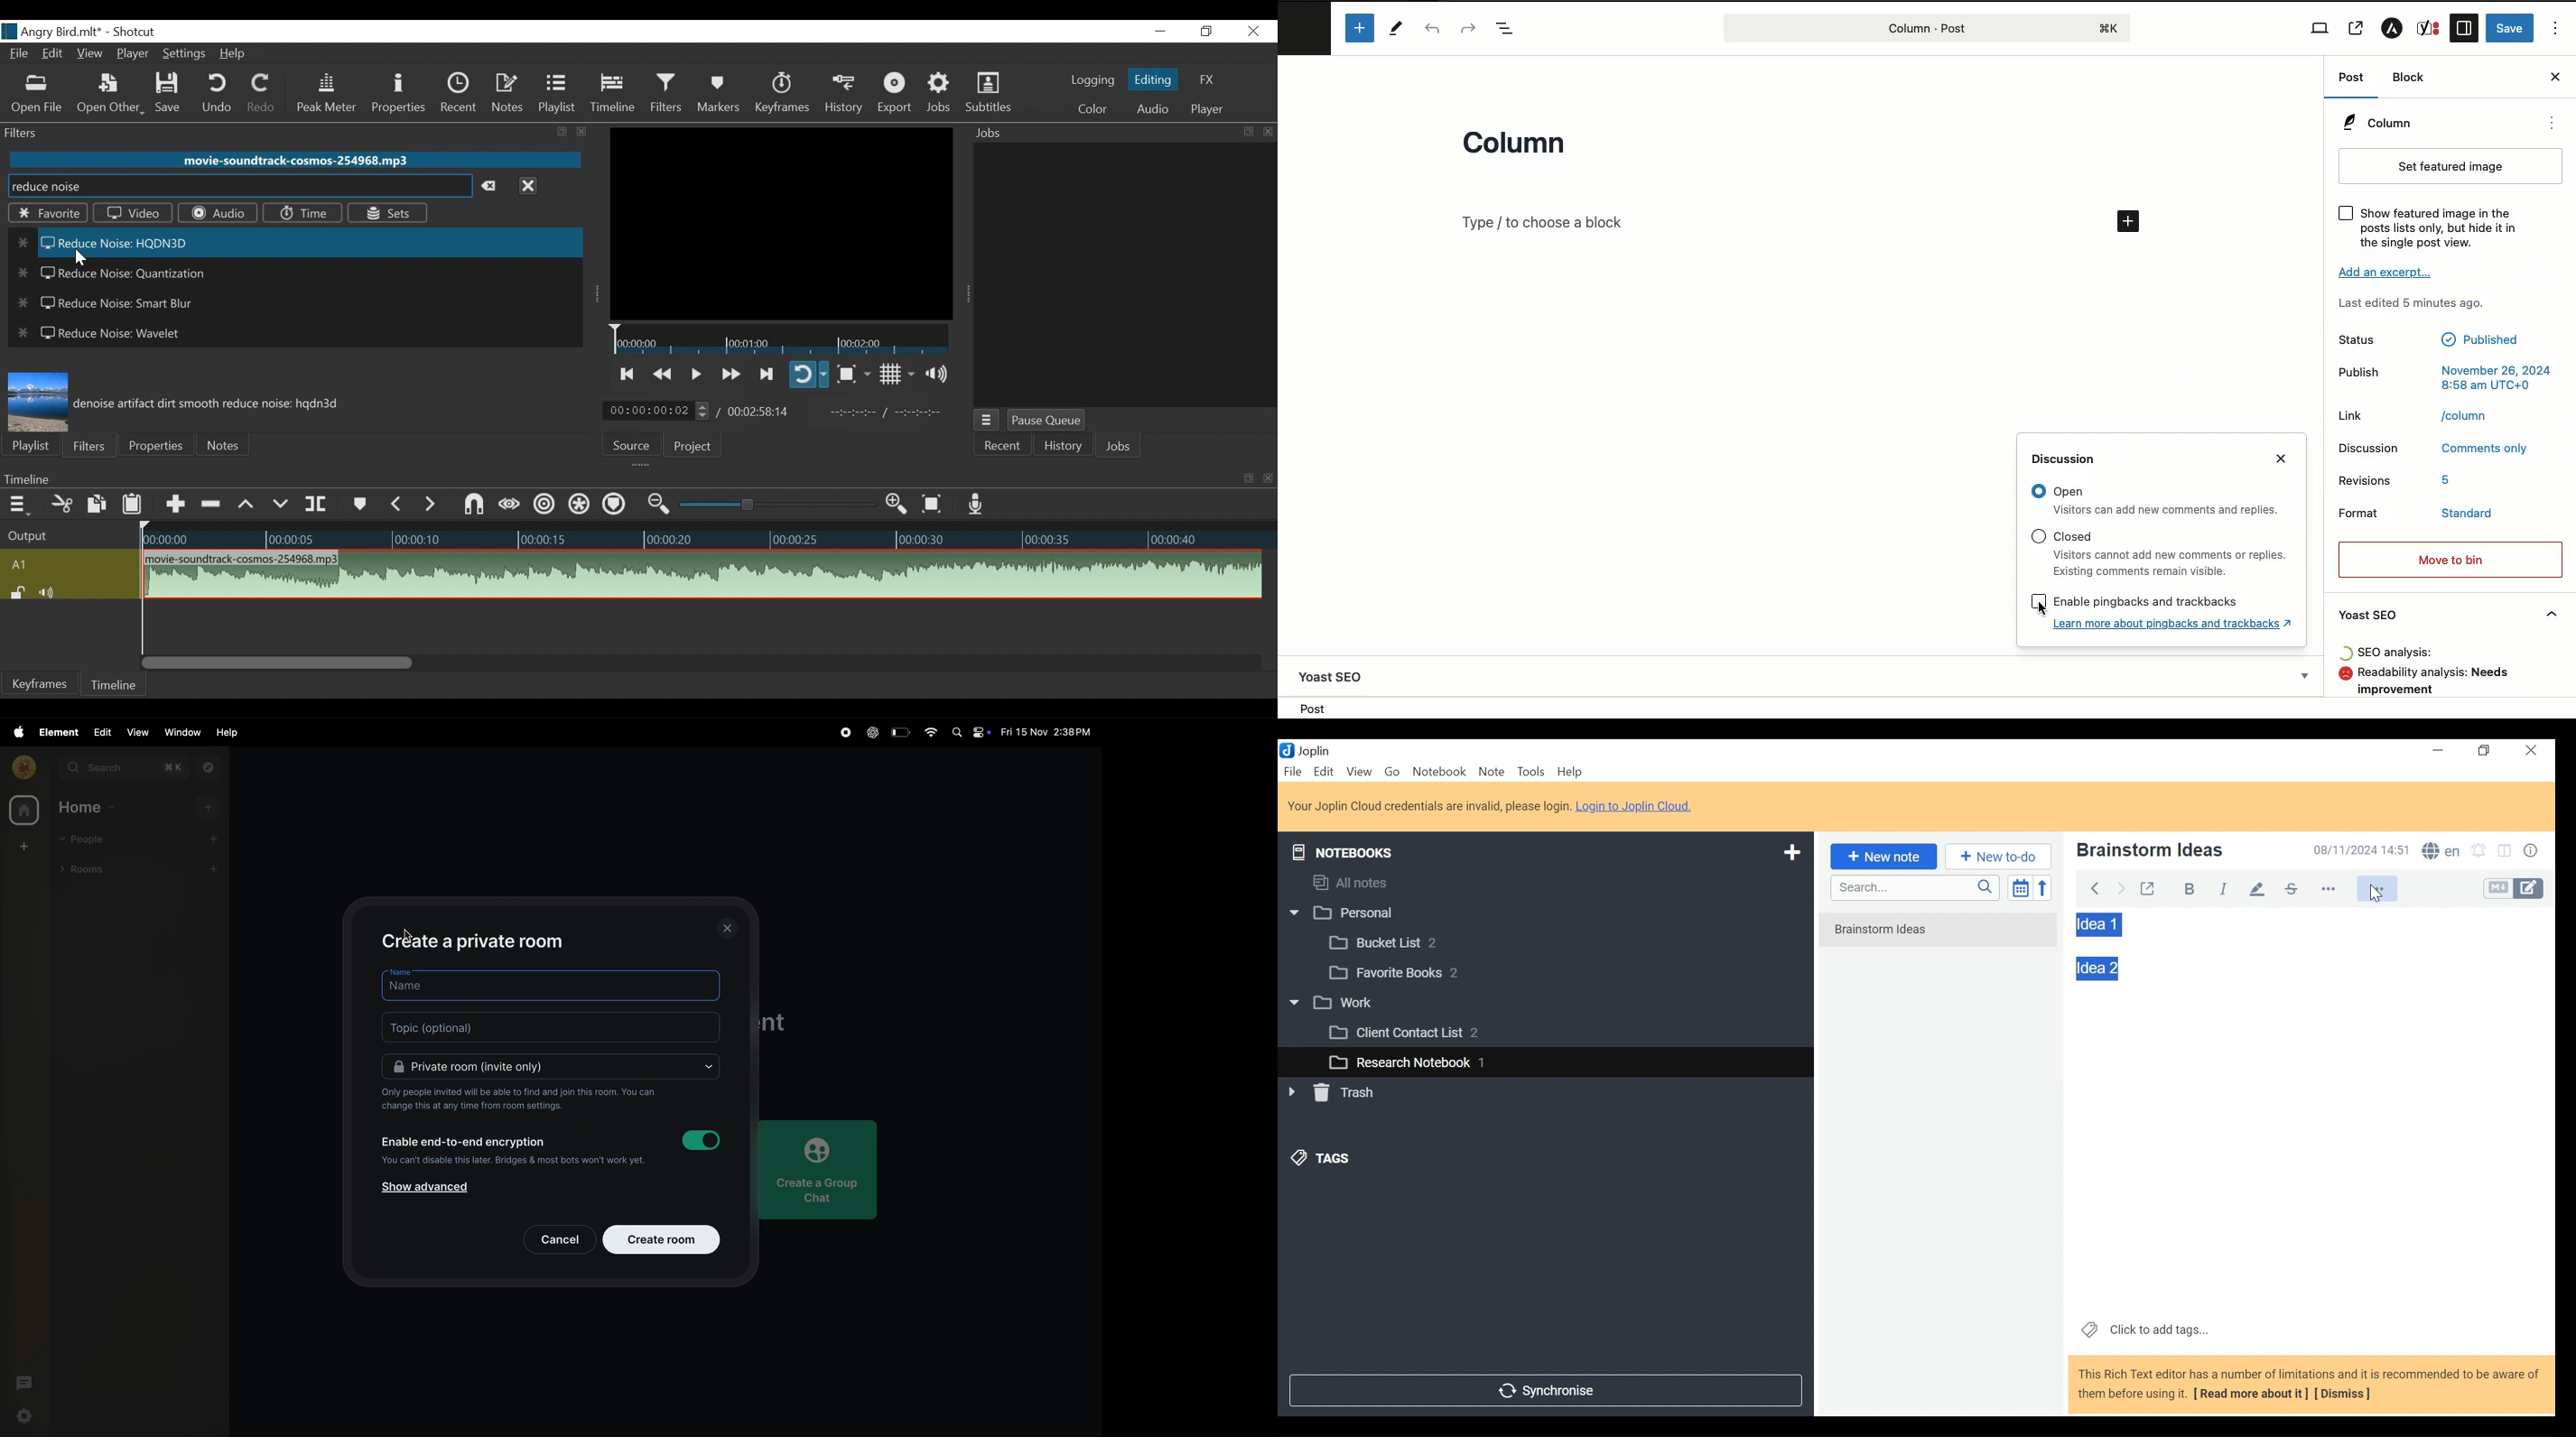  I want to click on close, so click(1266, 131).